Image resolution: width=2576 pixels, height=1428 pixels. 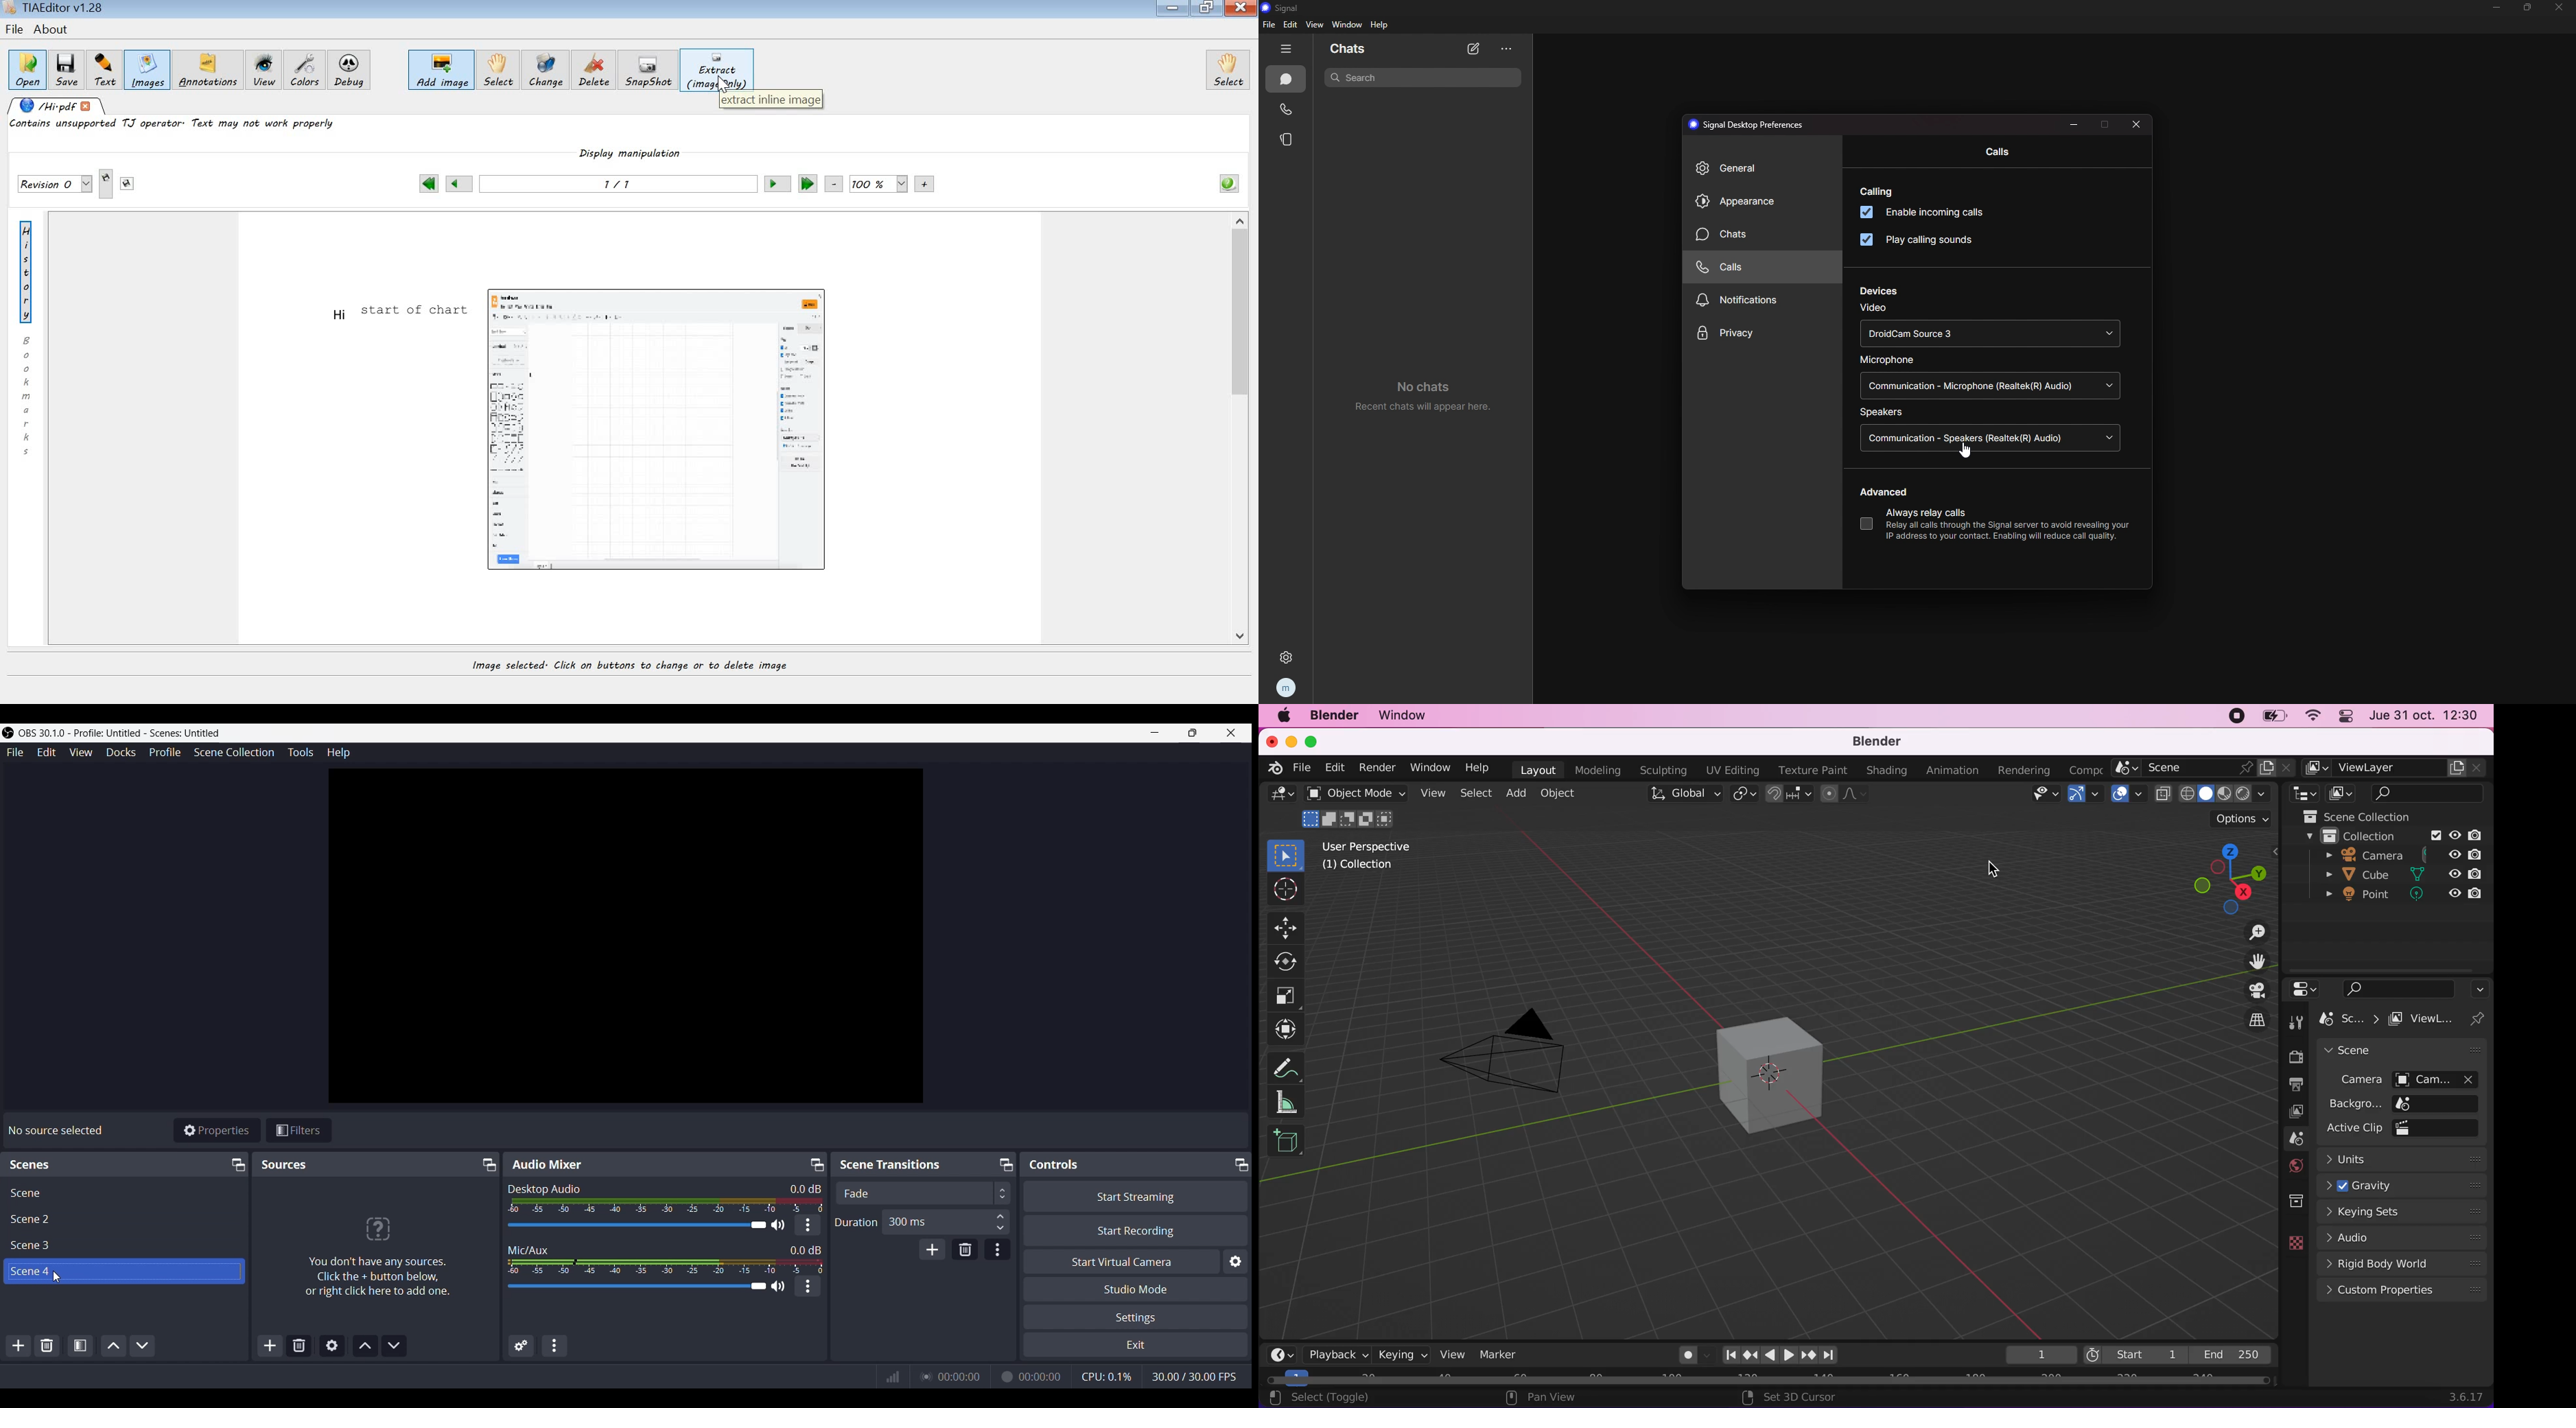 I want to click on animation, so click(x=1956, y=772).